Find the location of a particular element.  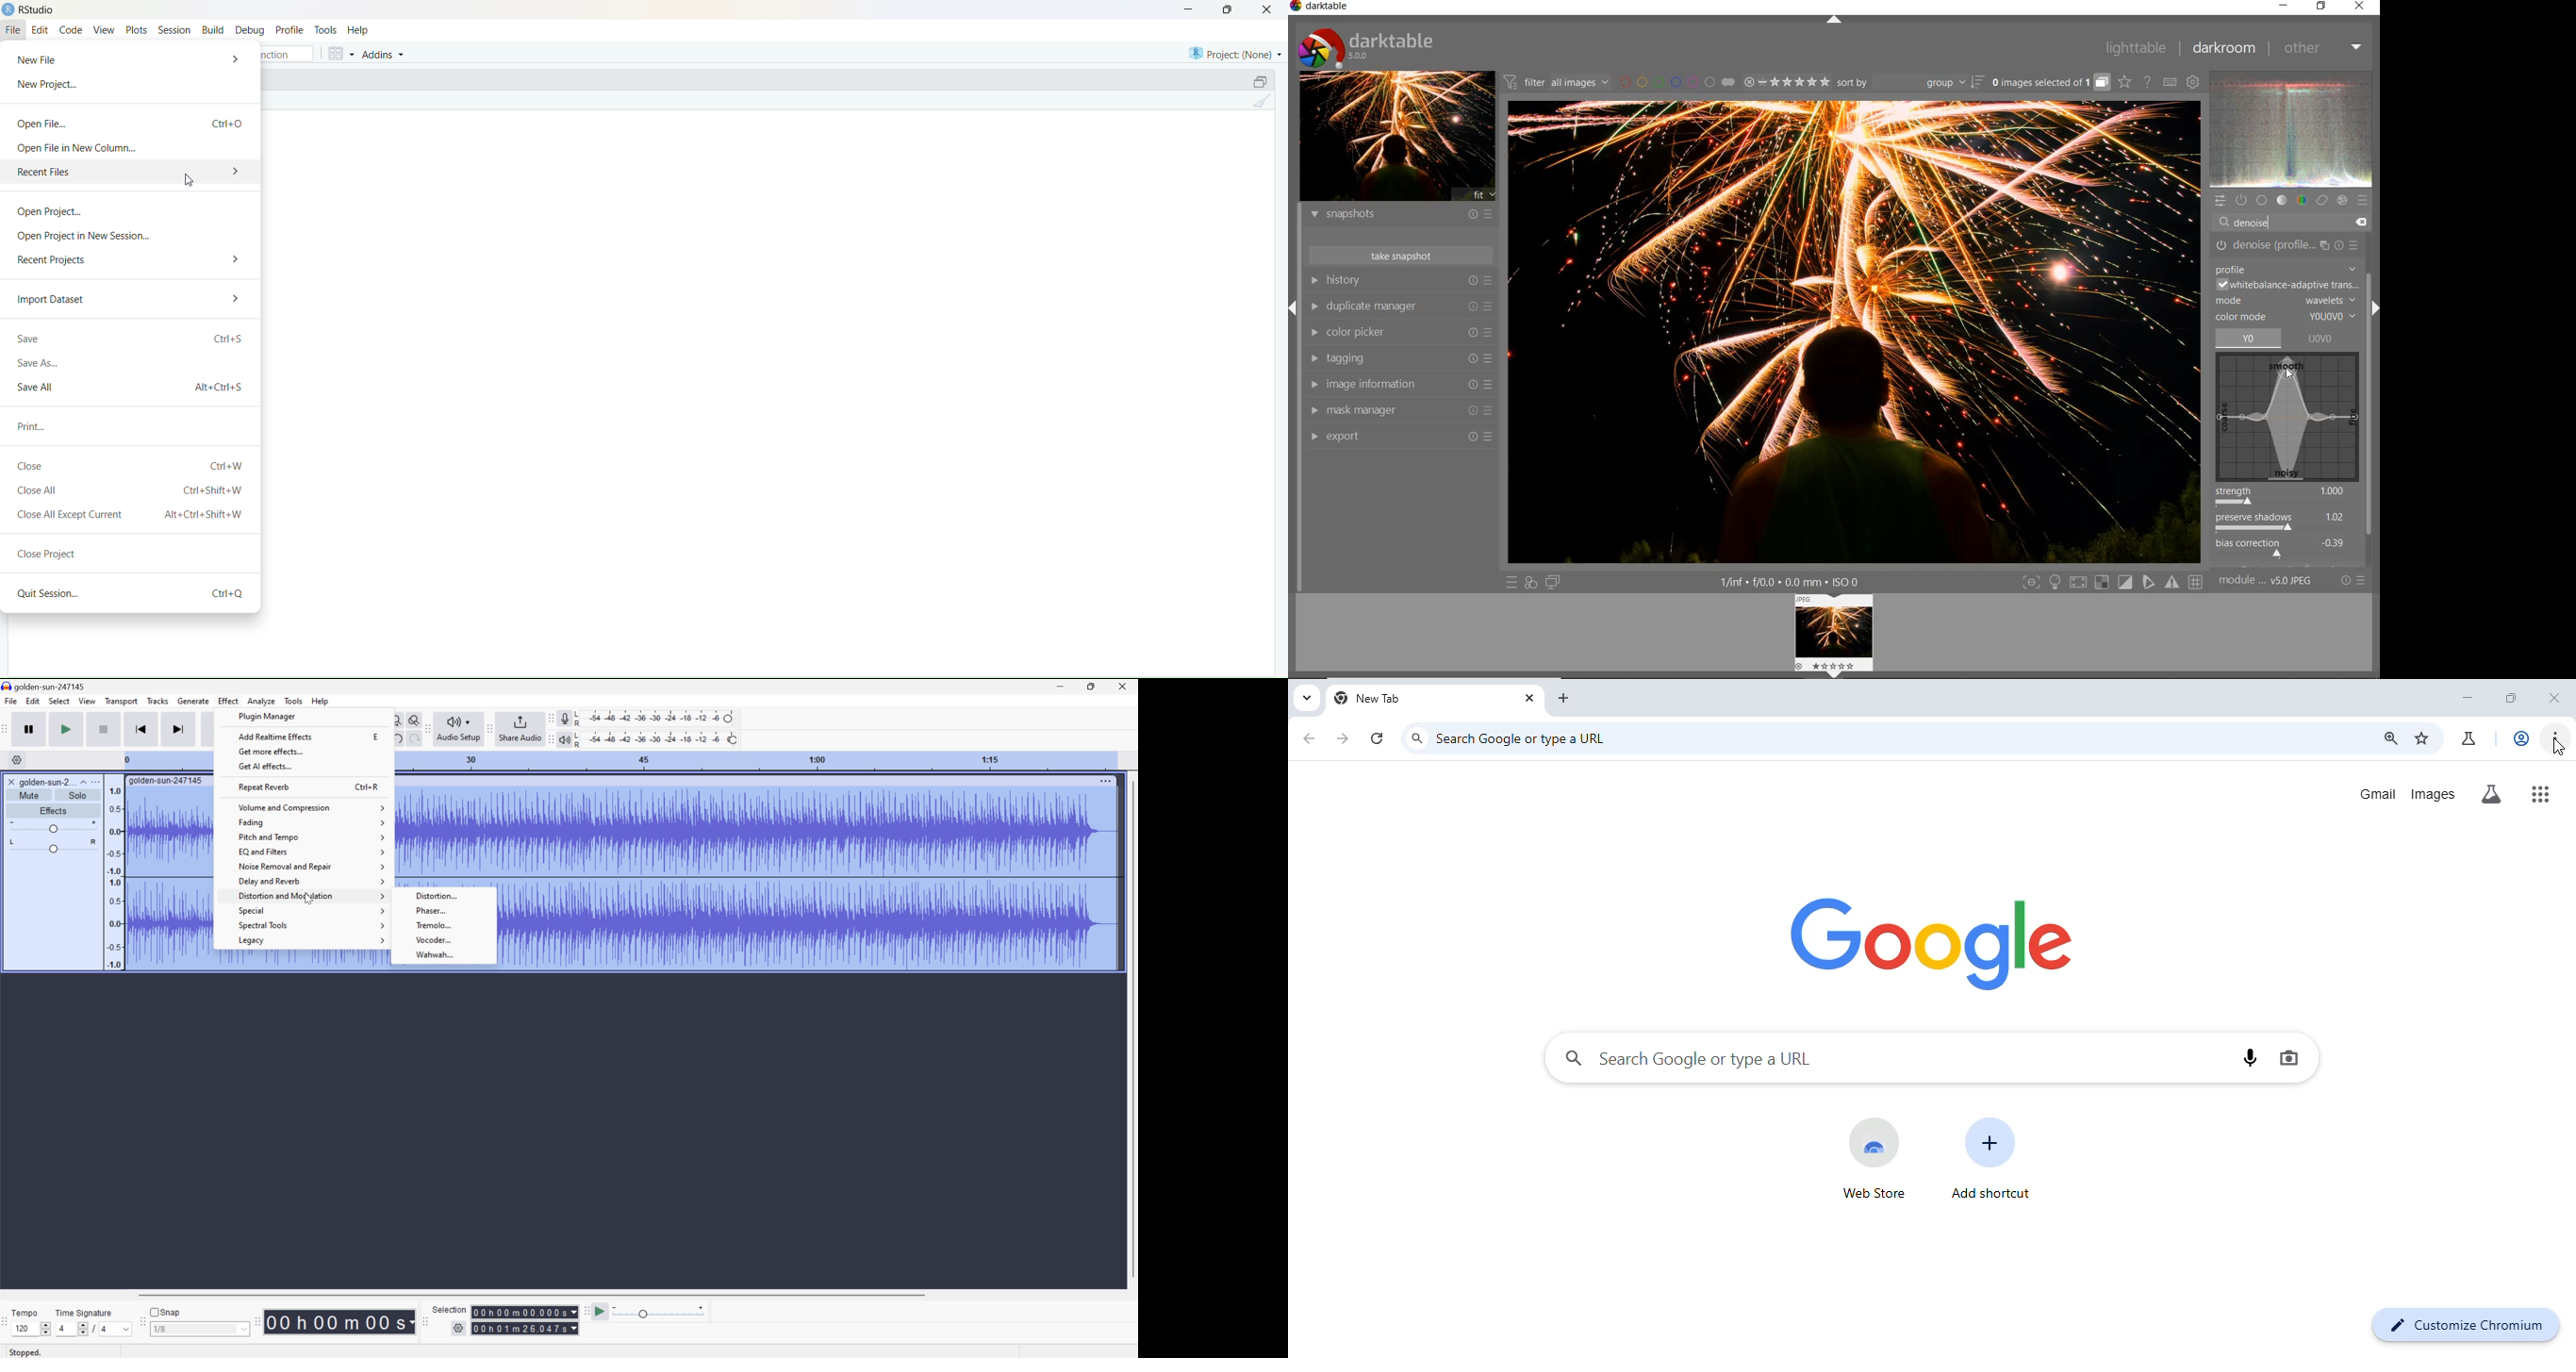

Stopped is located at coordinates (26, 1353).